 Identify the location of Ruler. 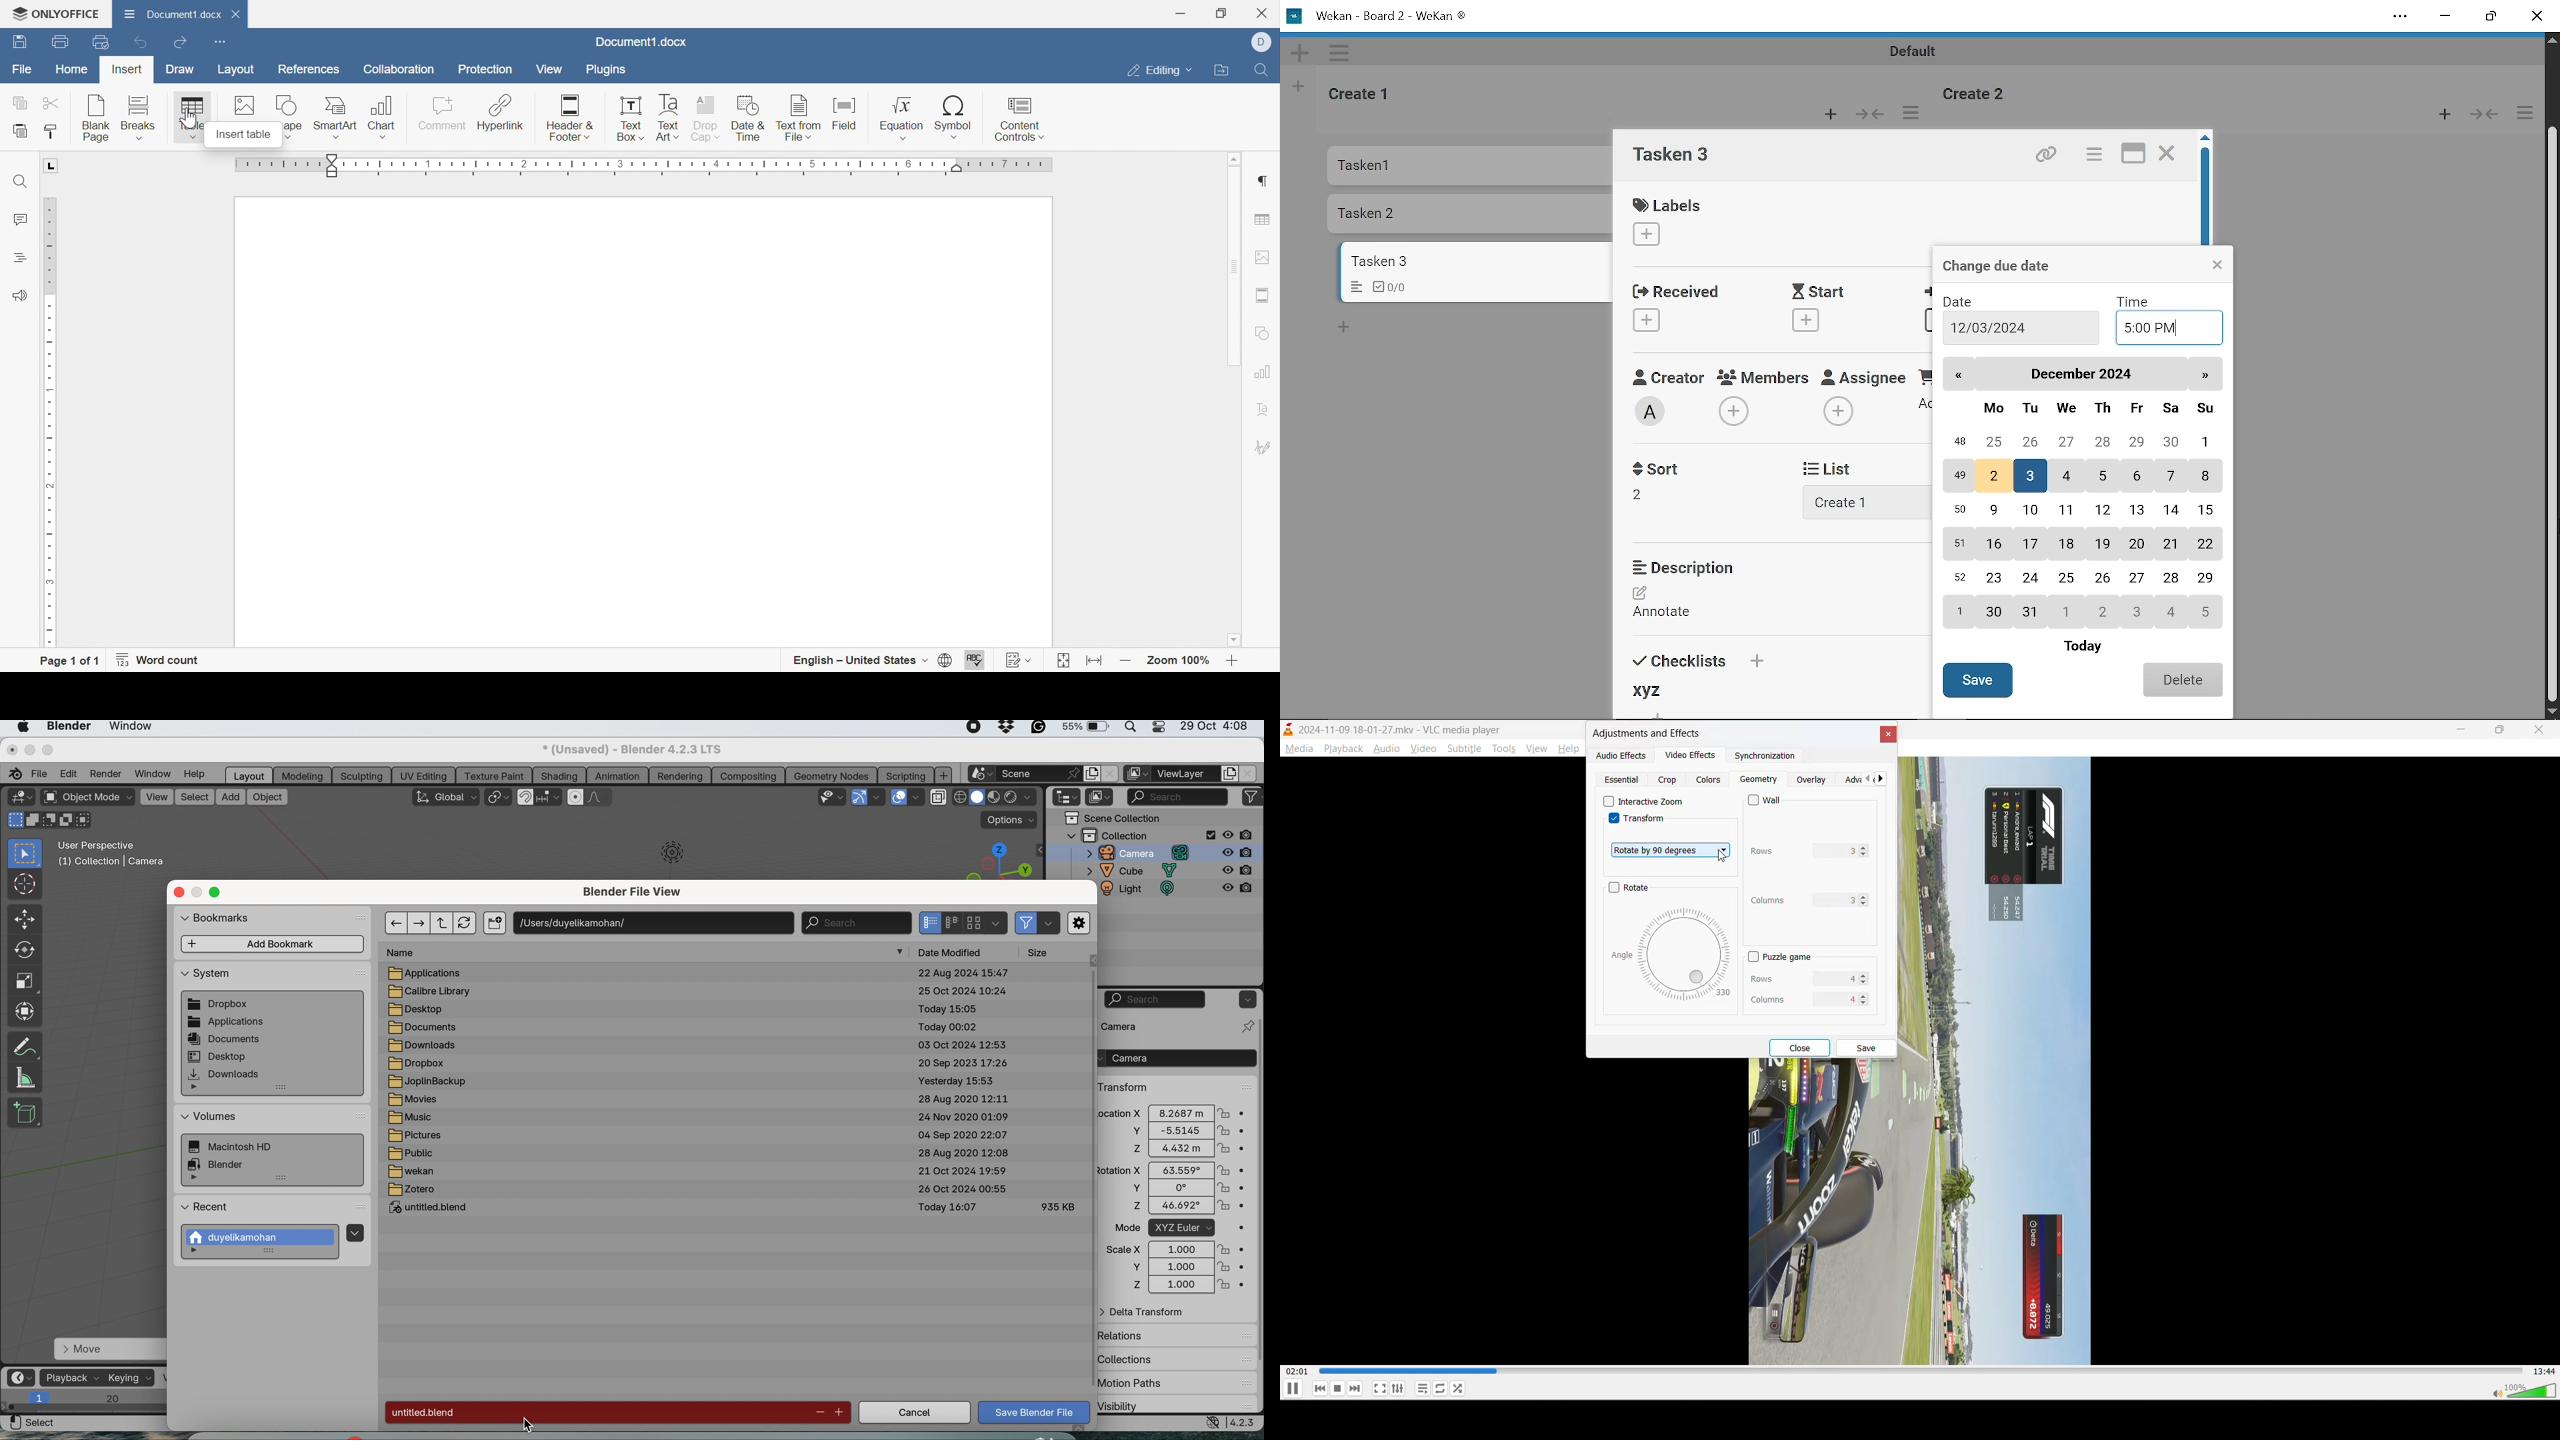
(645, 162).